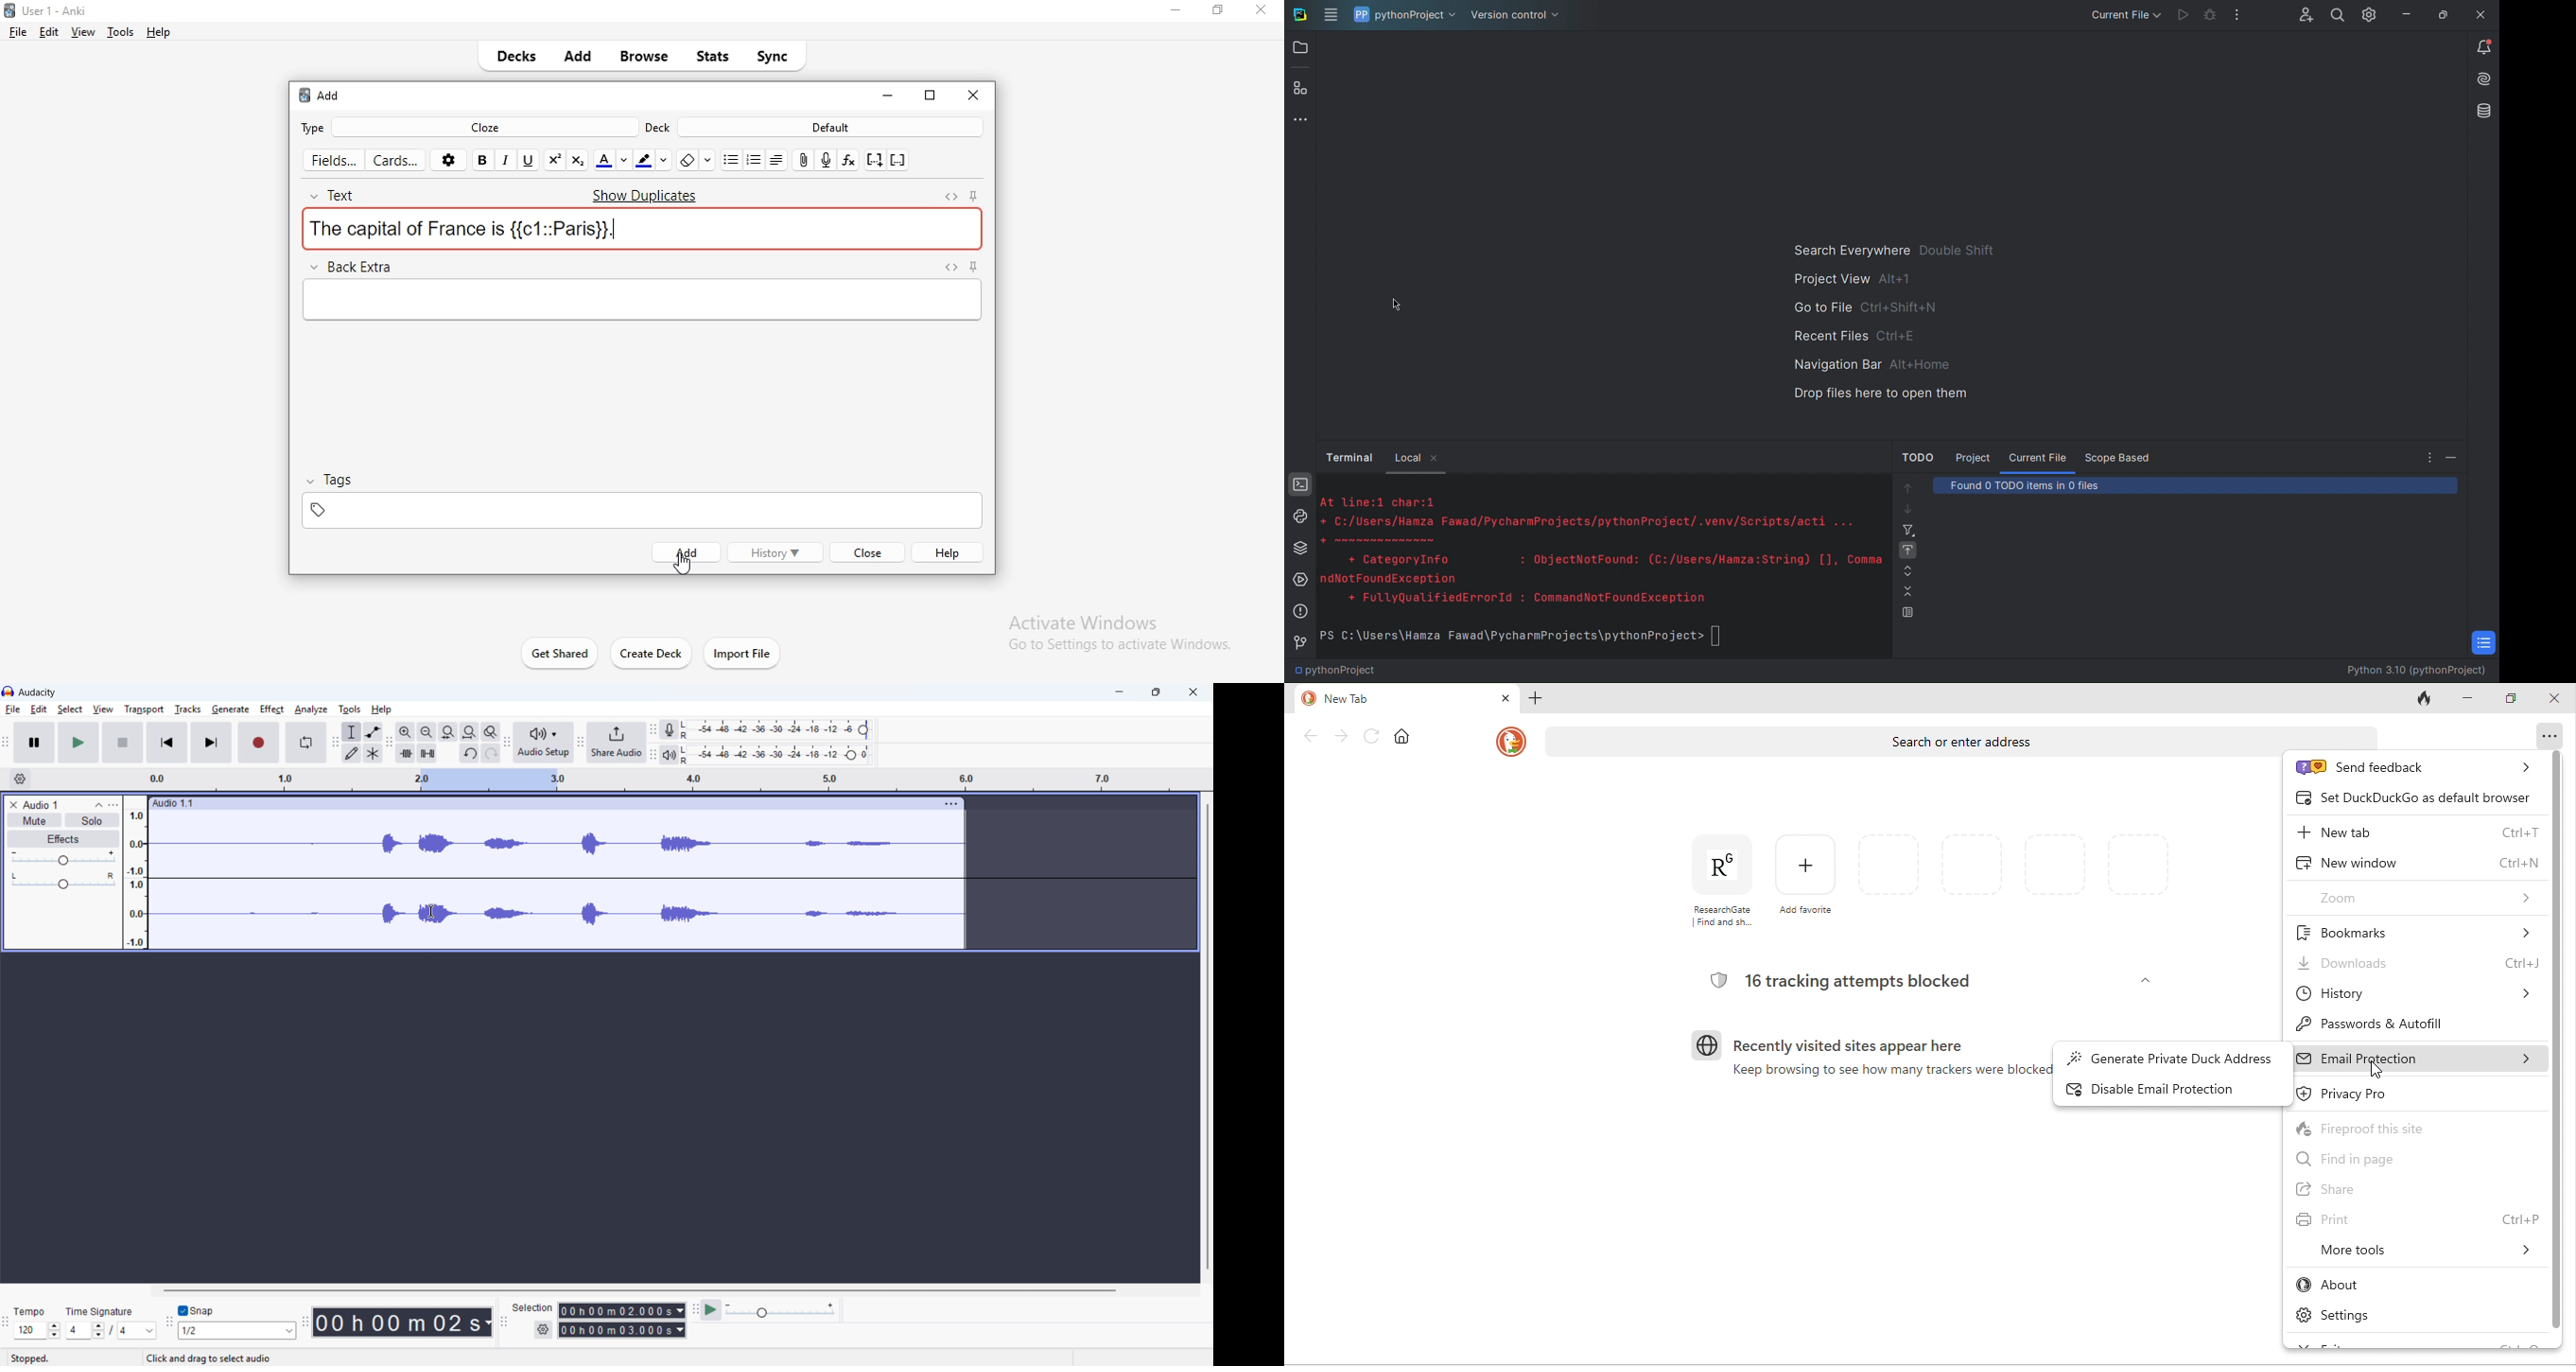 Image resolution: width=2576 pixels, height=1372 pixels. I want to click on Edit toolbar, so click(389, 744).